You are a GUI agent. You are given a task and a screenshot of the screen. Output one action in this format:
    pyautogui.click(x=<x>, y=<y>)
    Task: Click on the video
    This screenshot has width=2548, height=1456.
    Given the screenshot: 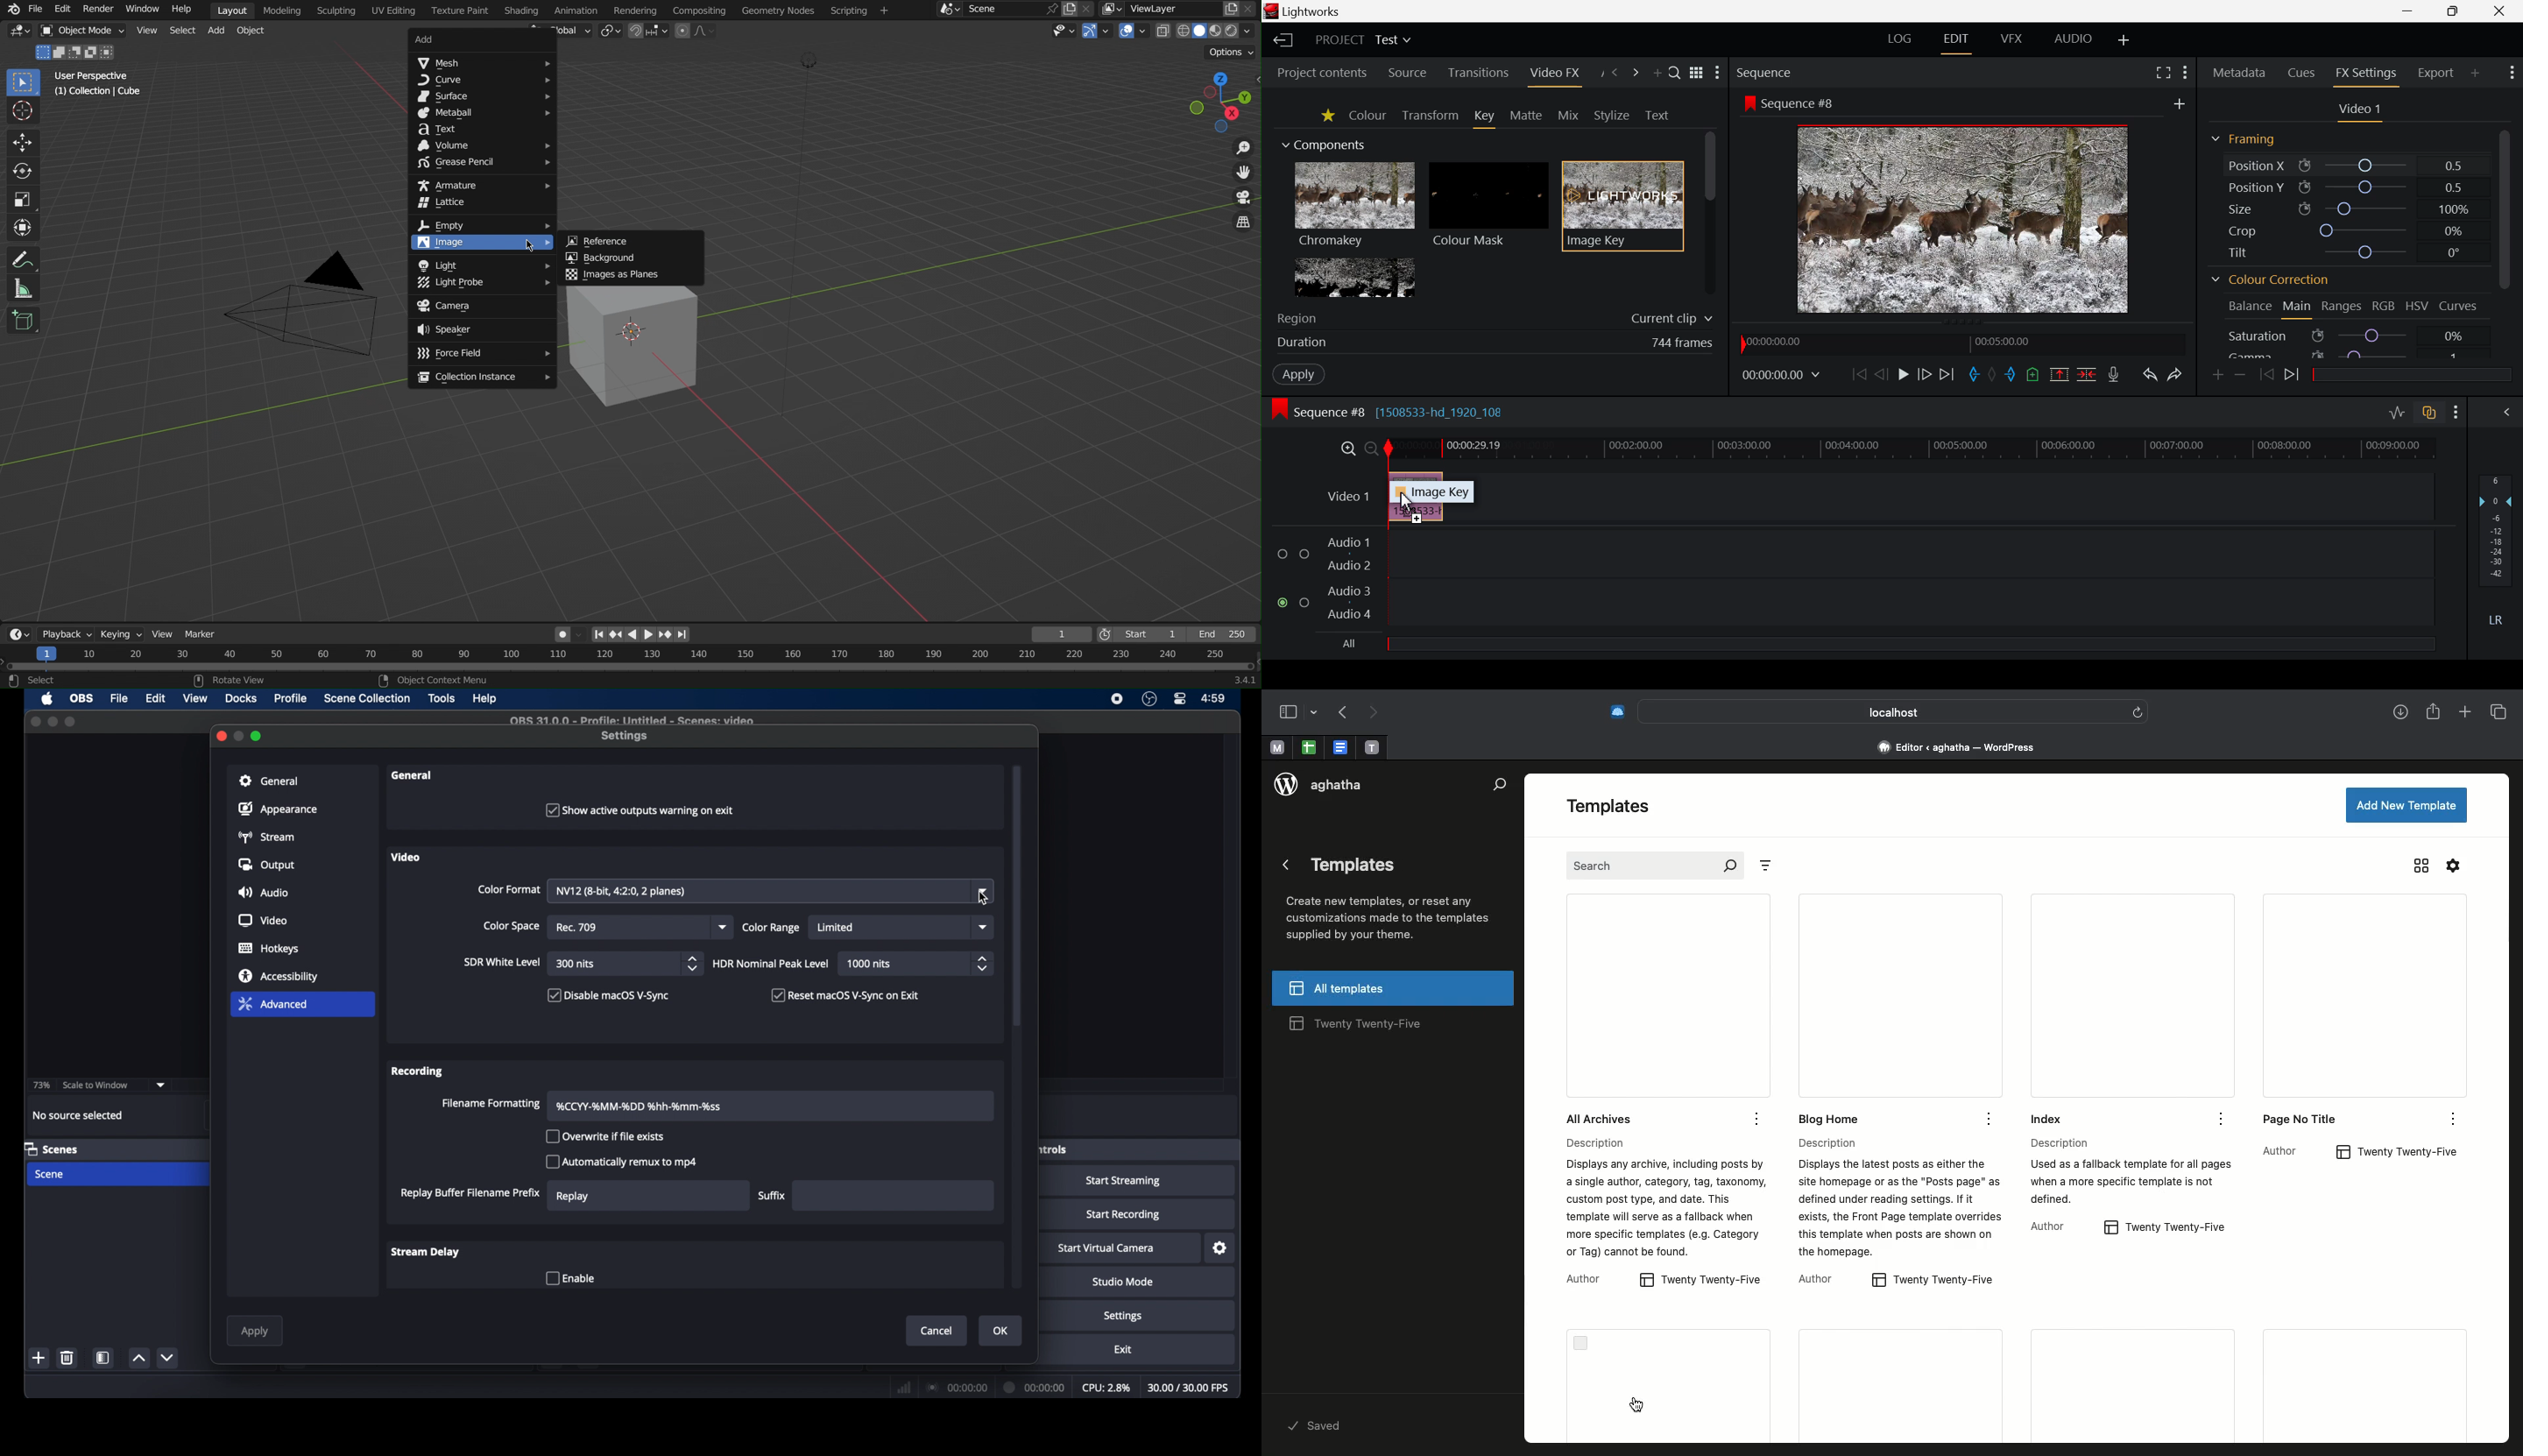 What is the action you would take?
    pyautogui.click(x=263, y=921)
    